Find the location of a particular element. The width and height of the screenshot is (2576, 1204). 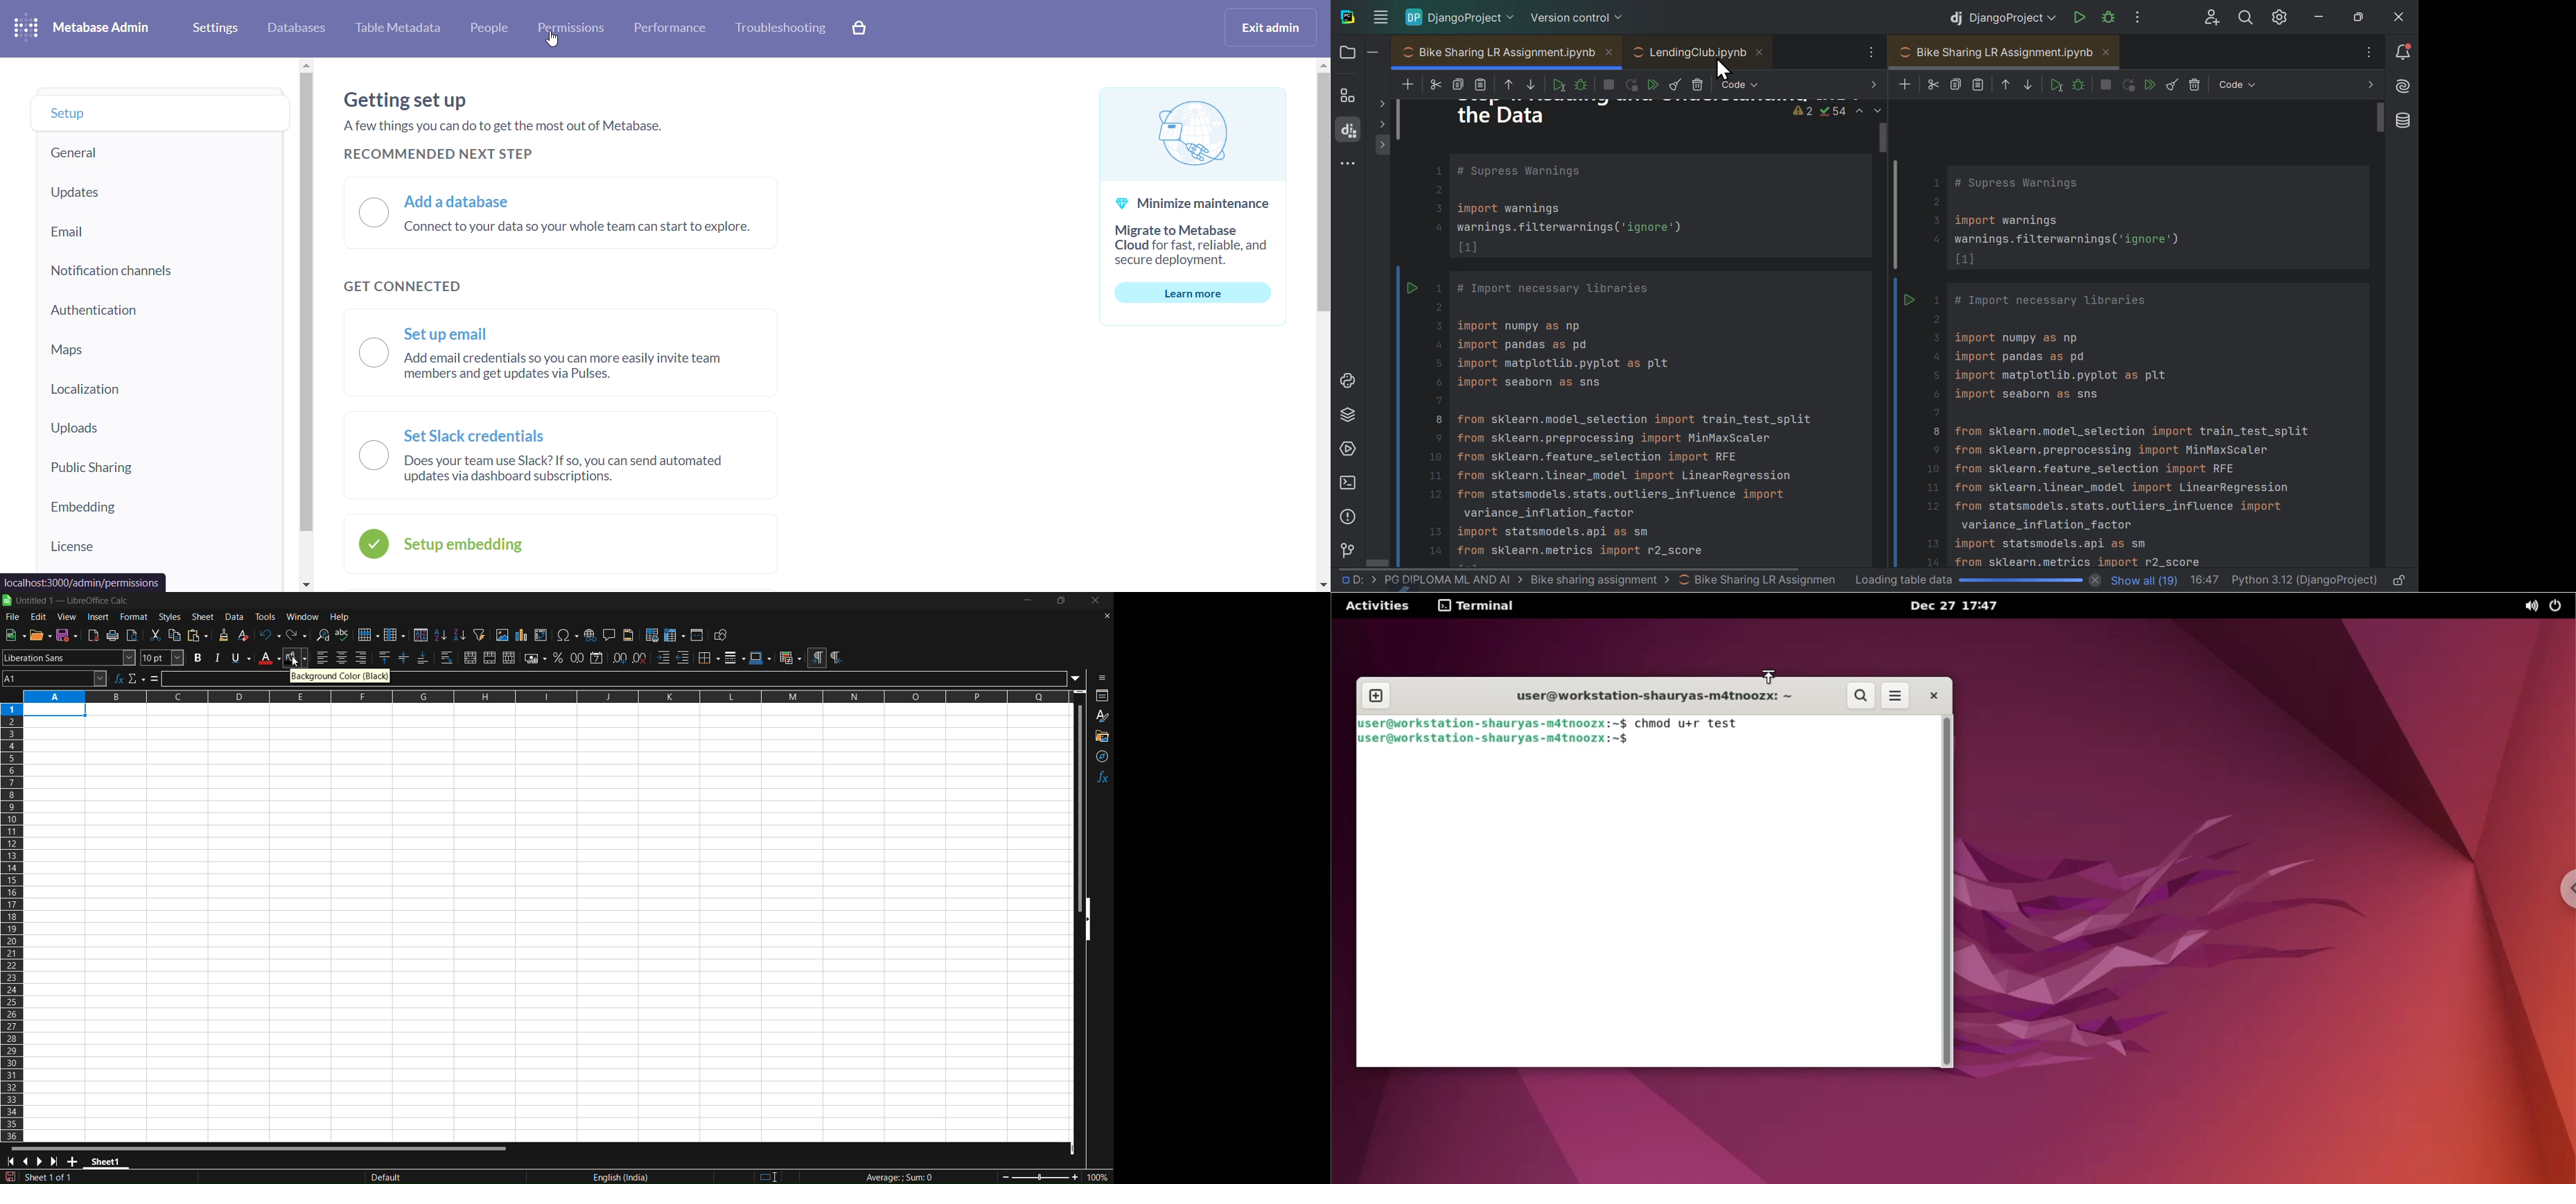

close document is located at coordinates (1104, 617).